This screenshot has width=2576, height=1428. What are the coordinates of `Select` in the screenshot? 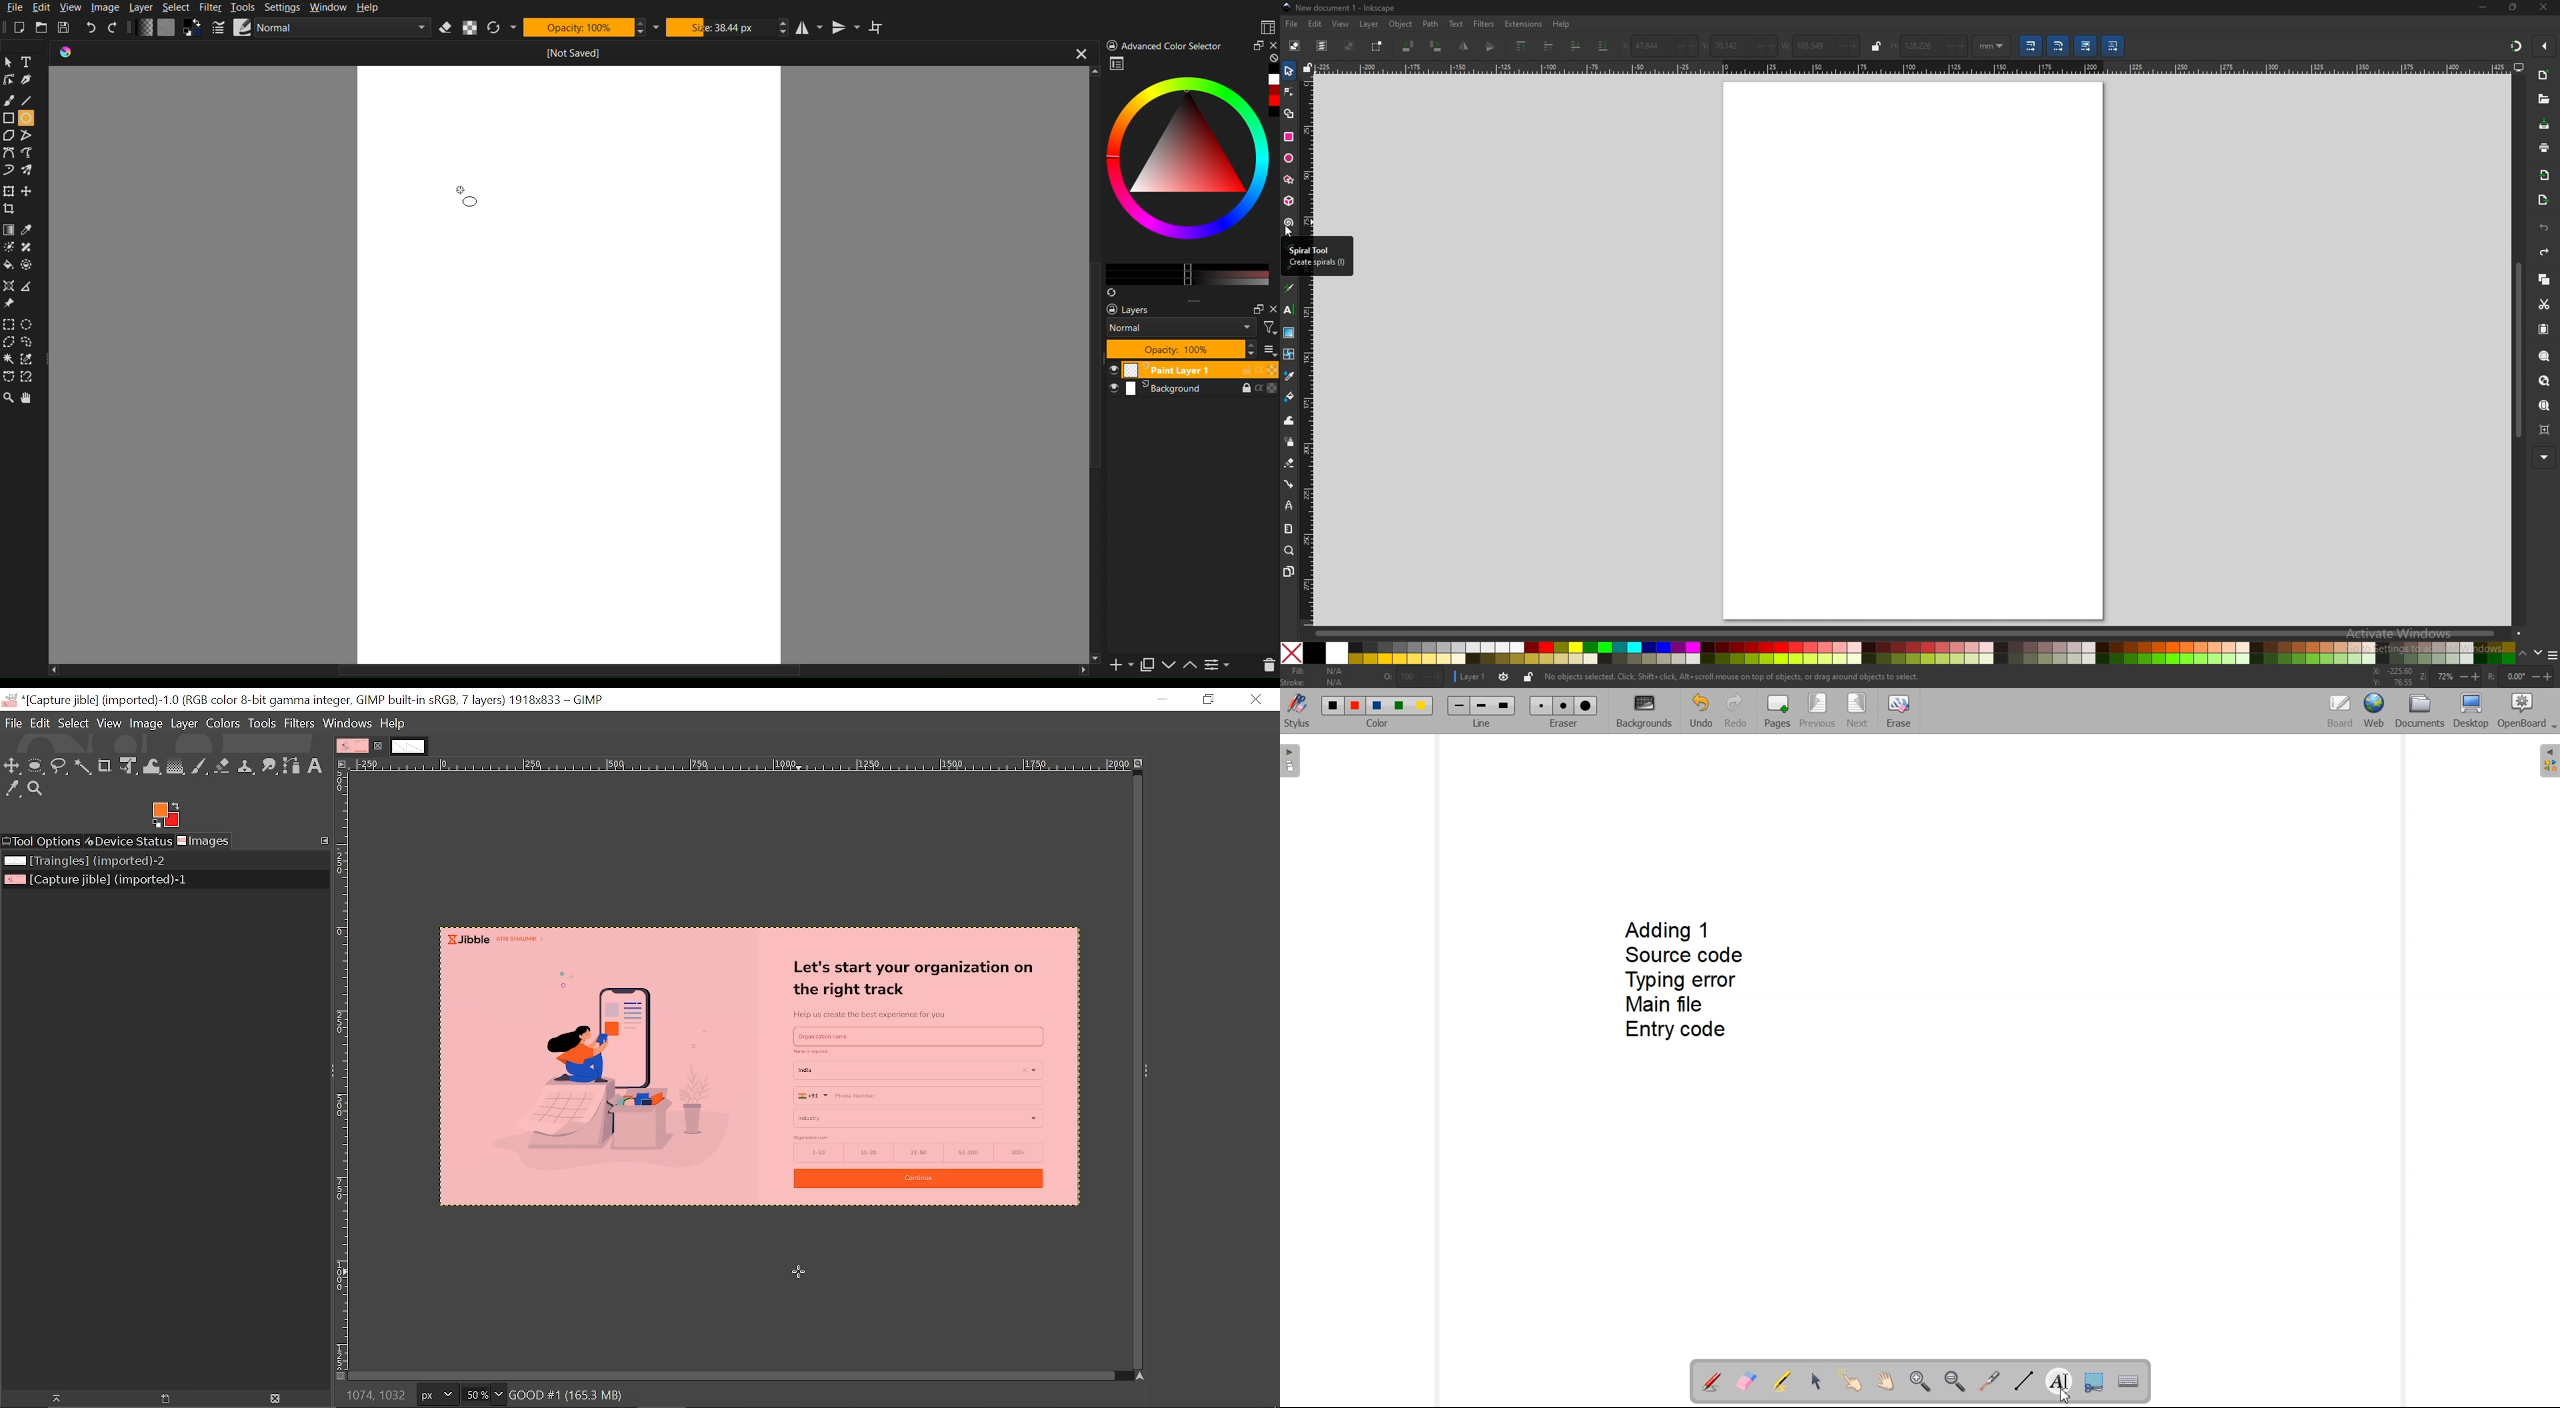 It's located at (73, 724).